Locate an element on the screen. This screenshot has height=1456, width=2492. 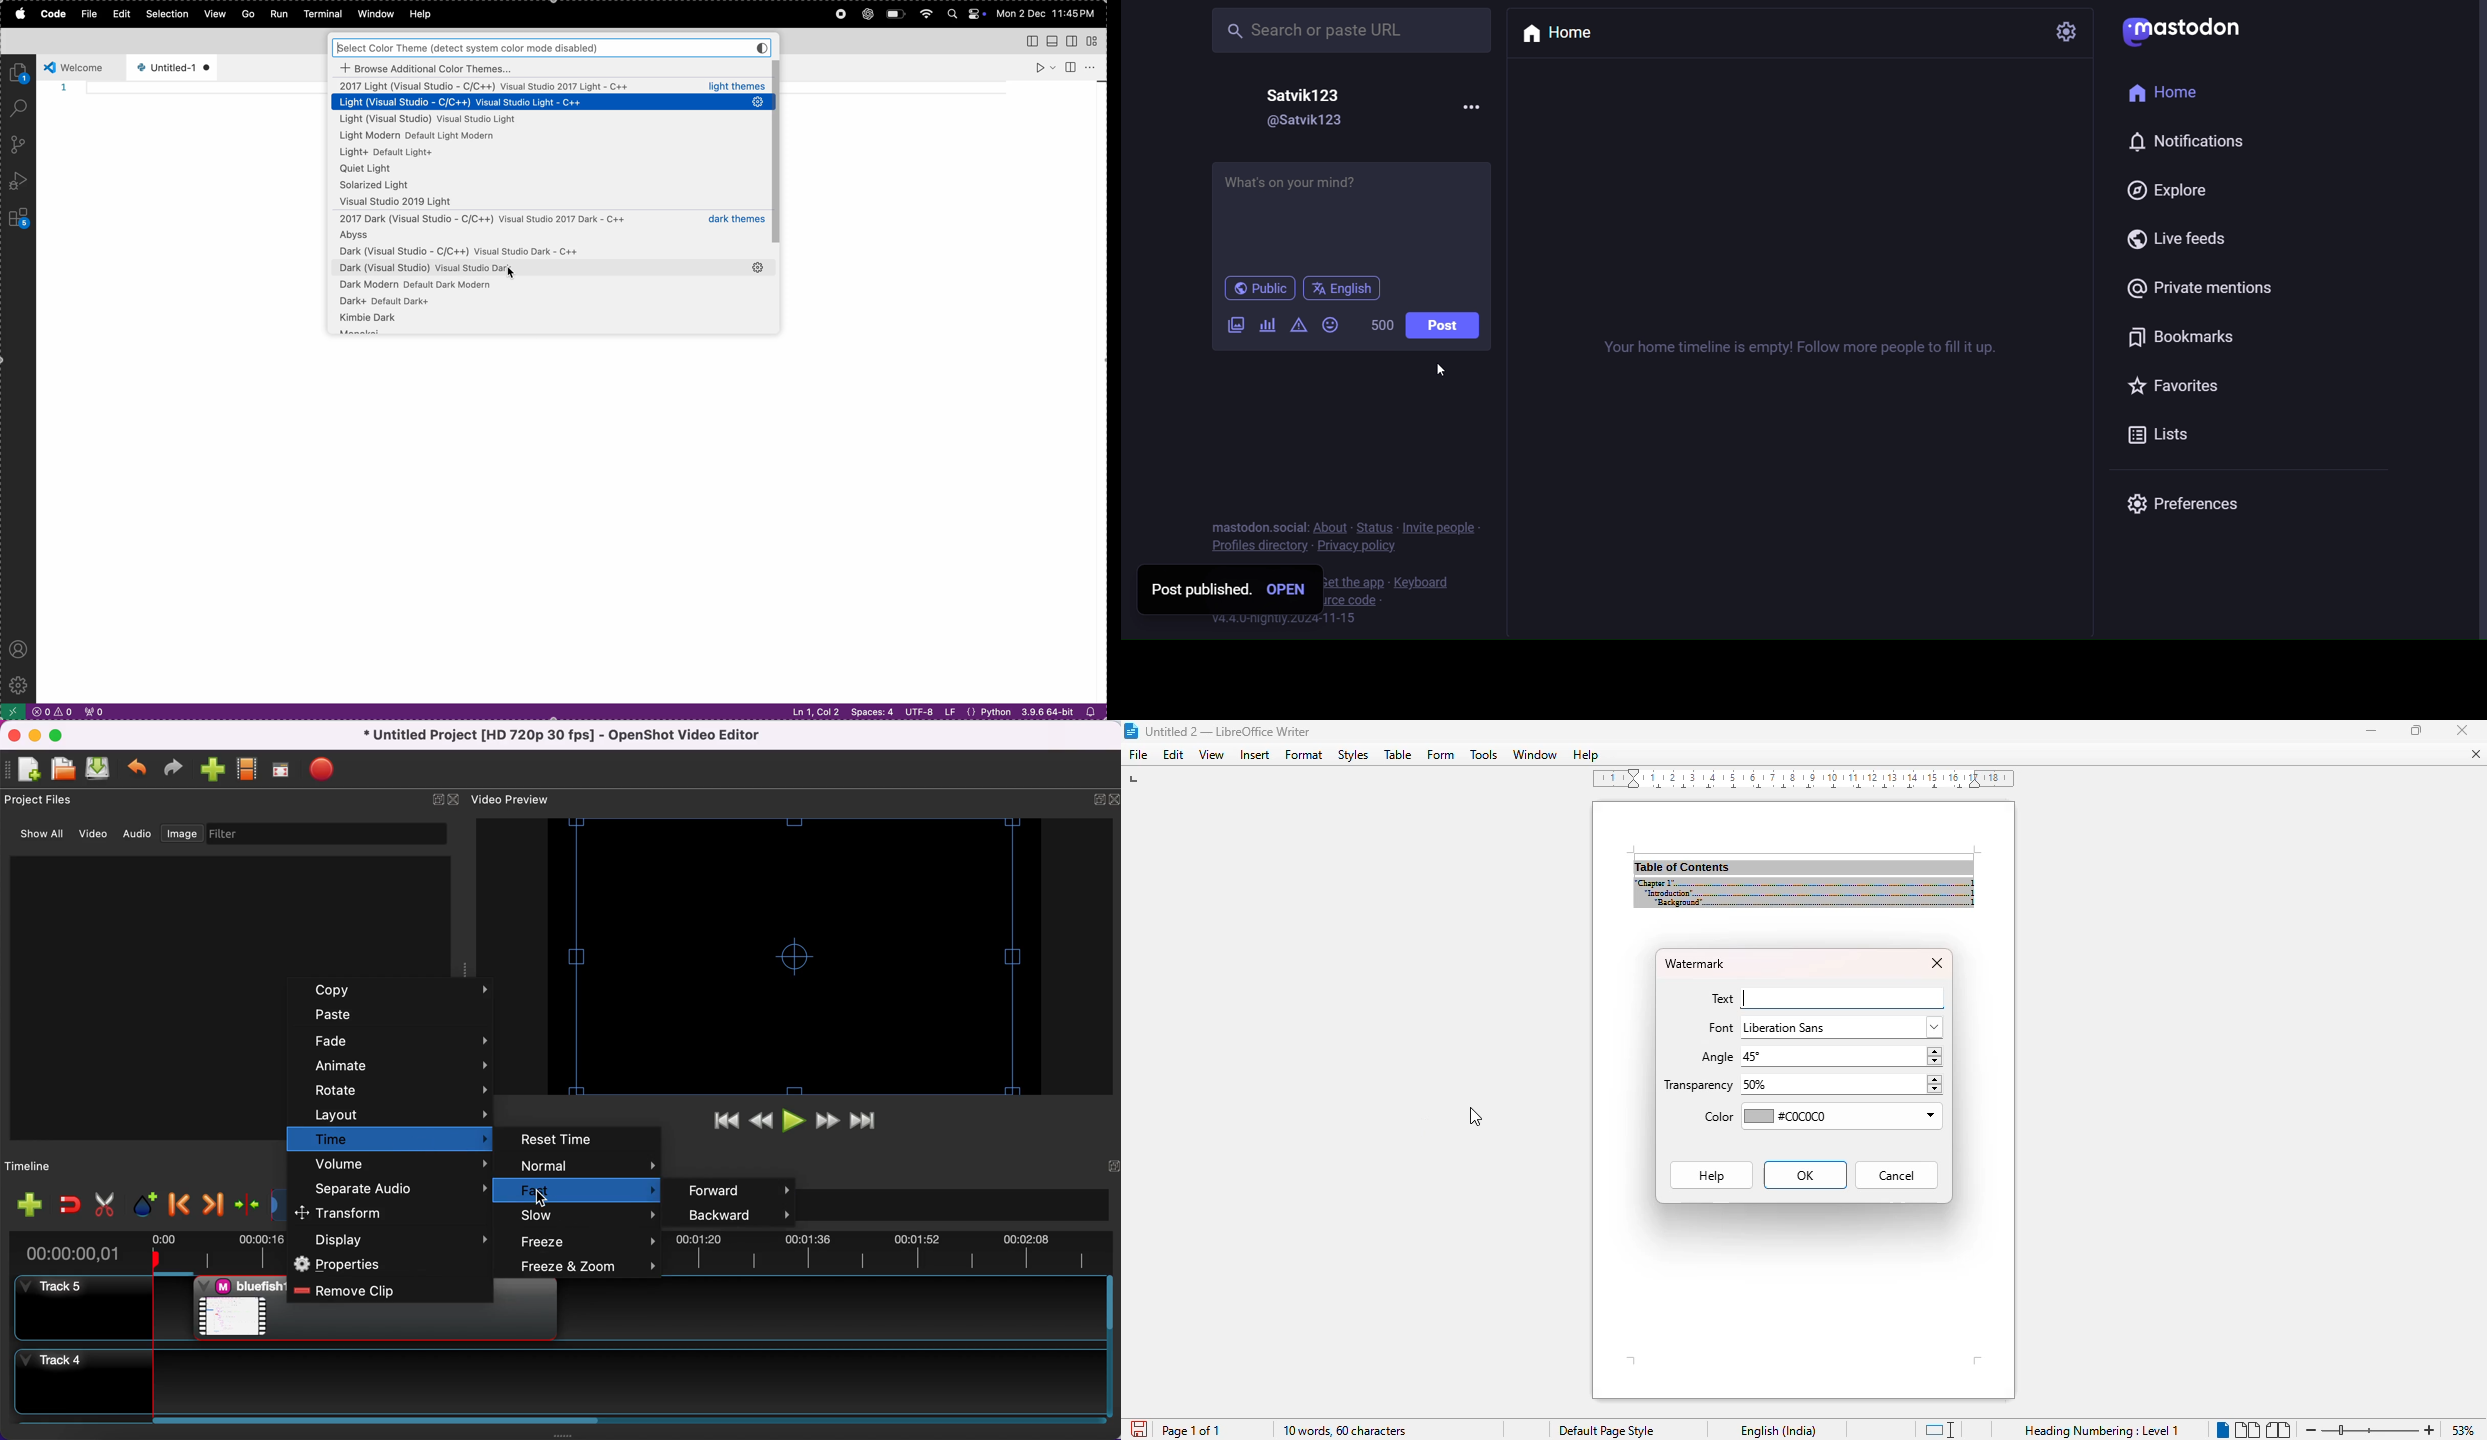
separate audio is located at coordinates (395, 1190).